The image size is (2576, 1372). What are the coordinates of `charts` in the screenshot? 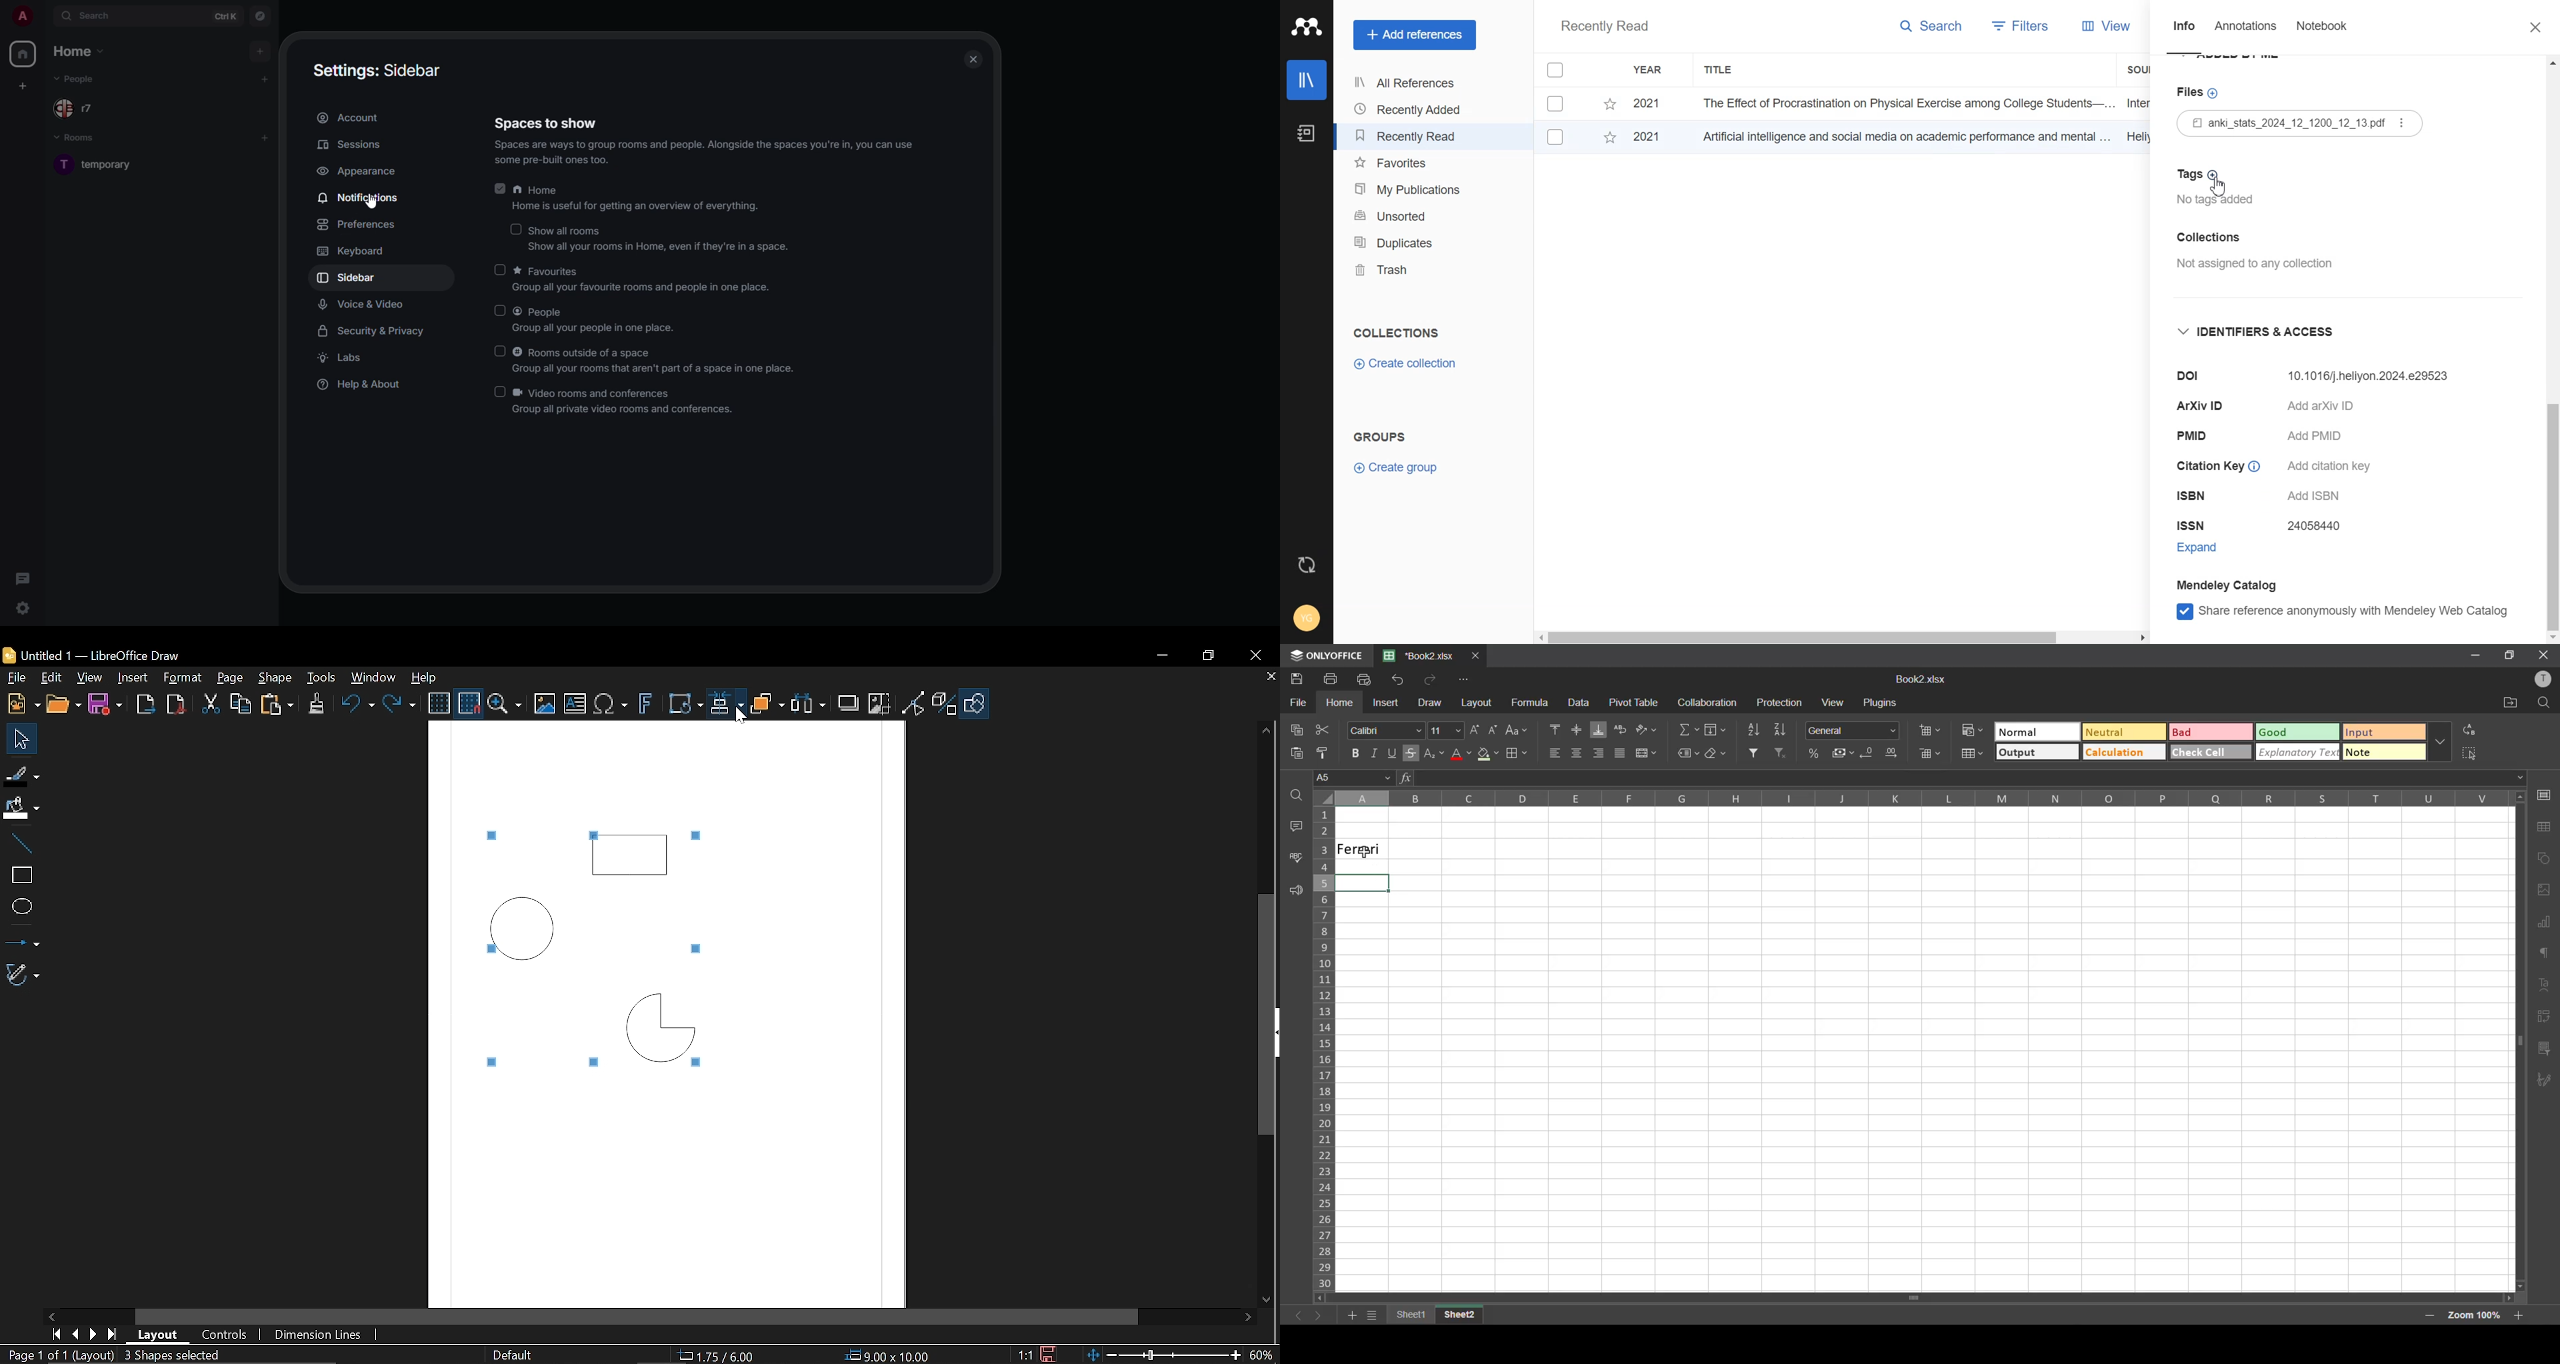 It's located at (2545, 926).